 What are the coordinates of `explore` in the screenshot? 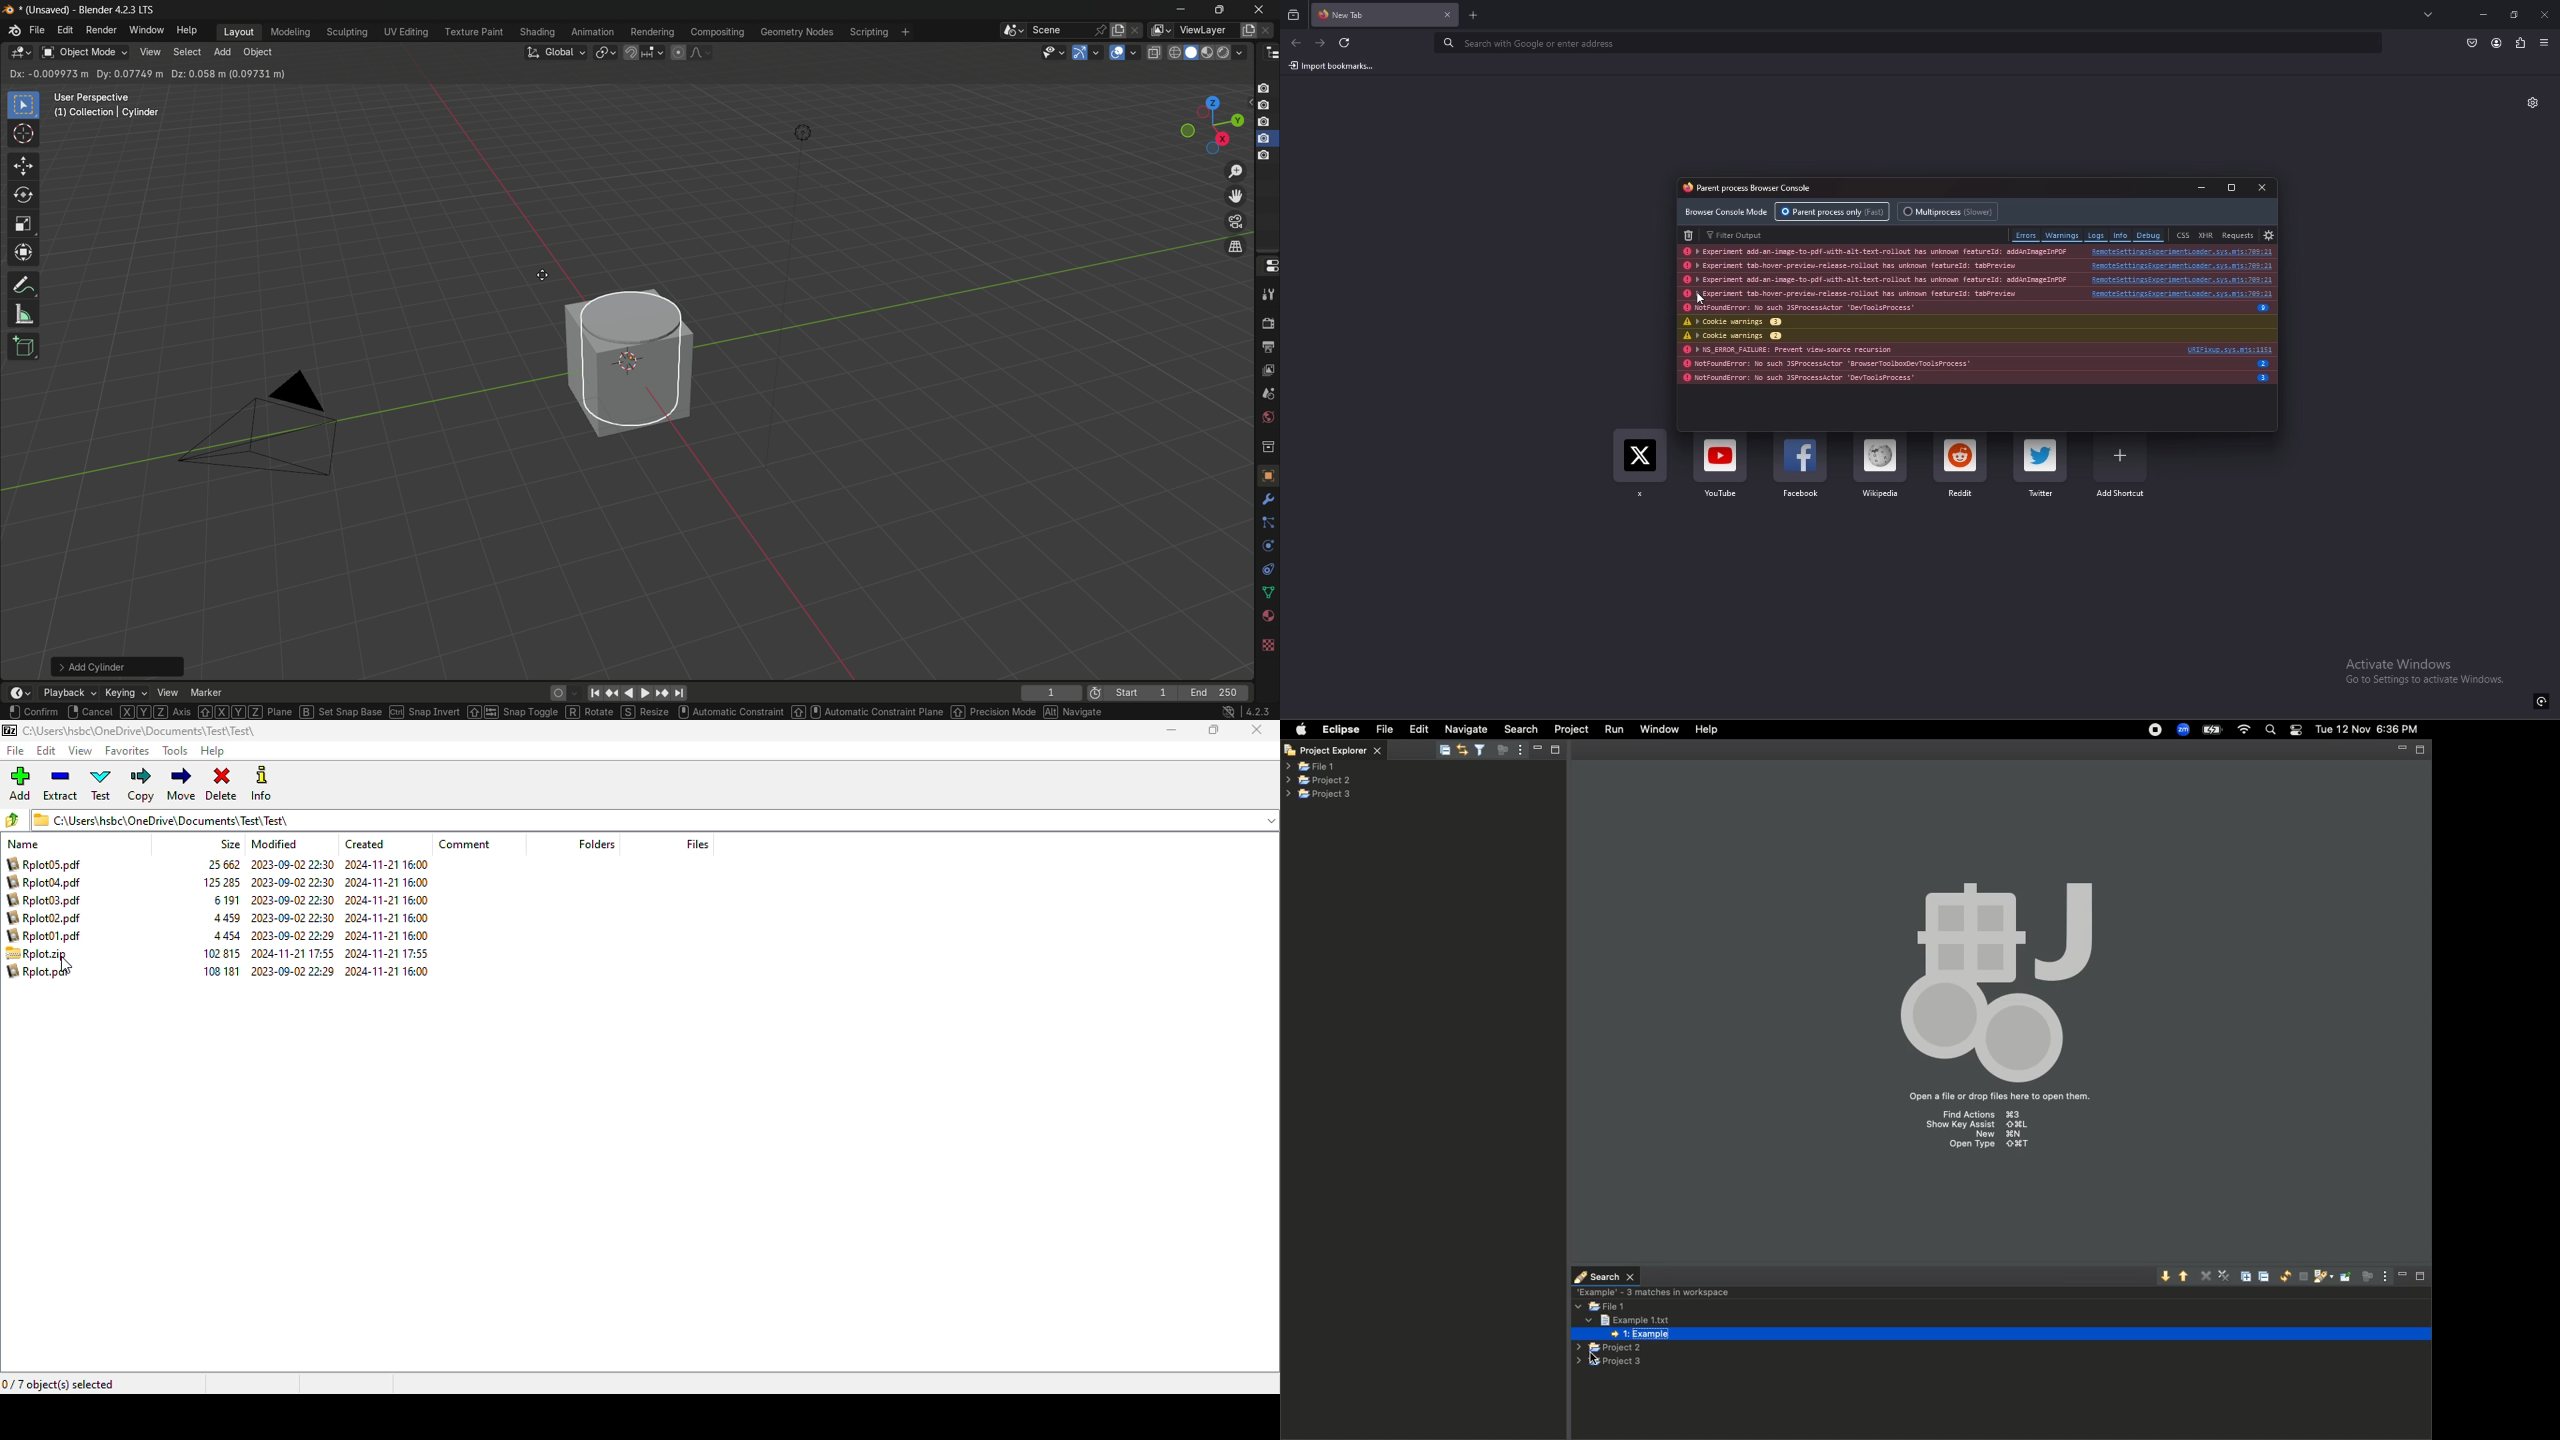 It's located at (1268, 618).